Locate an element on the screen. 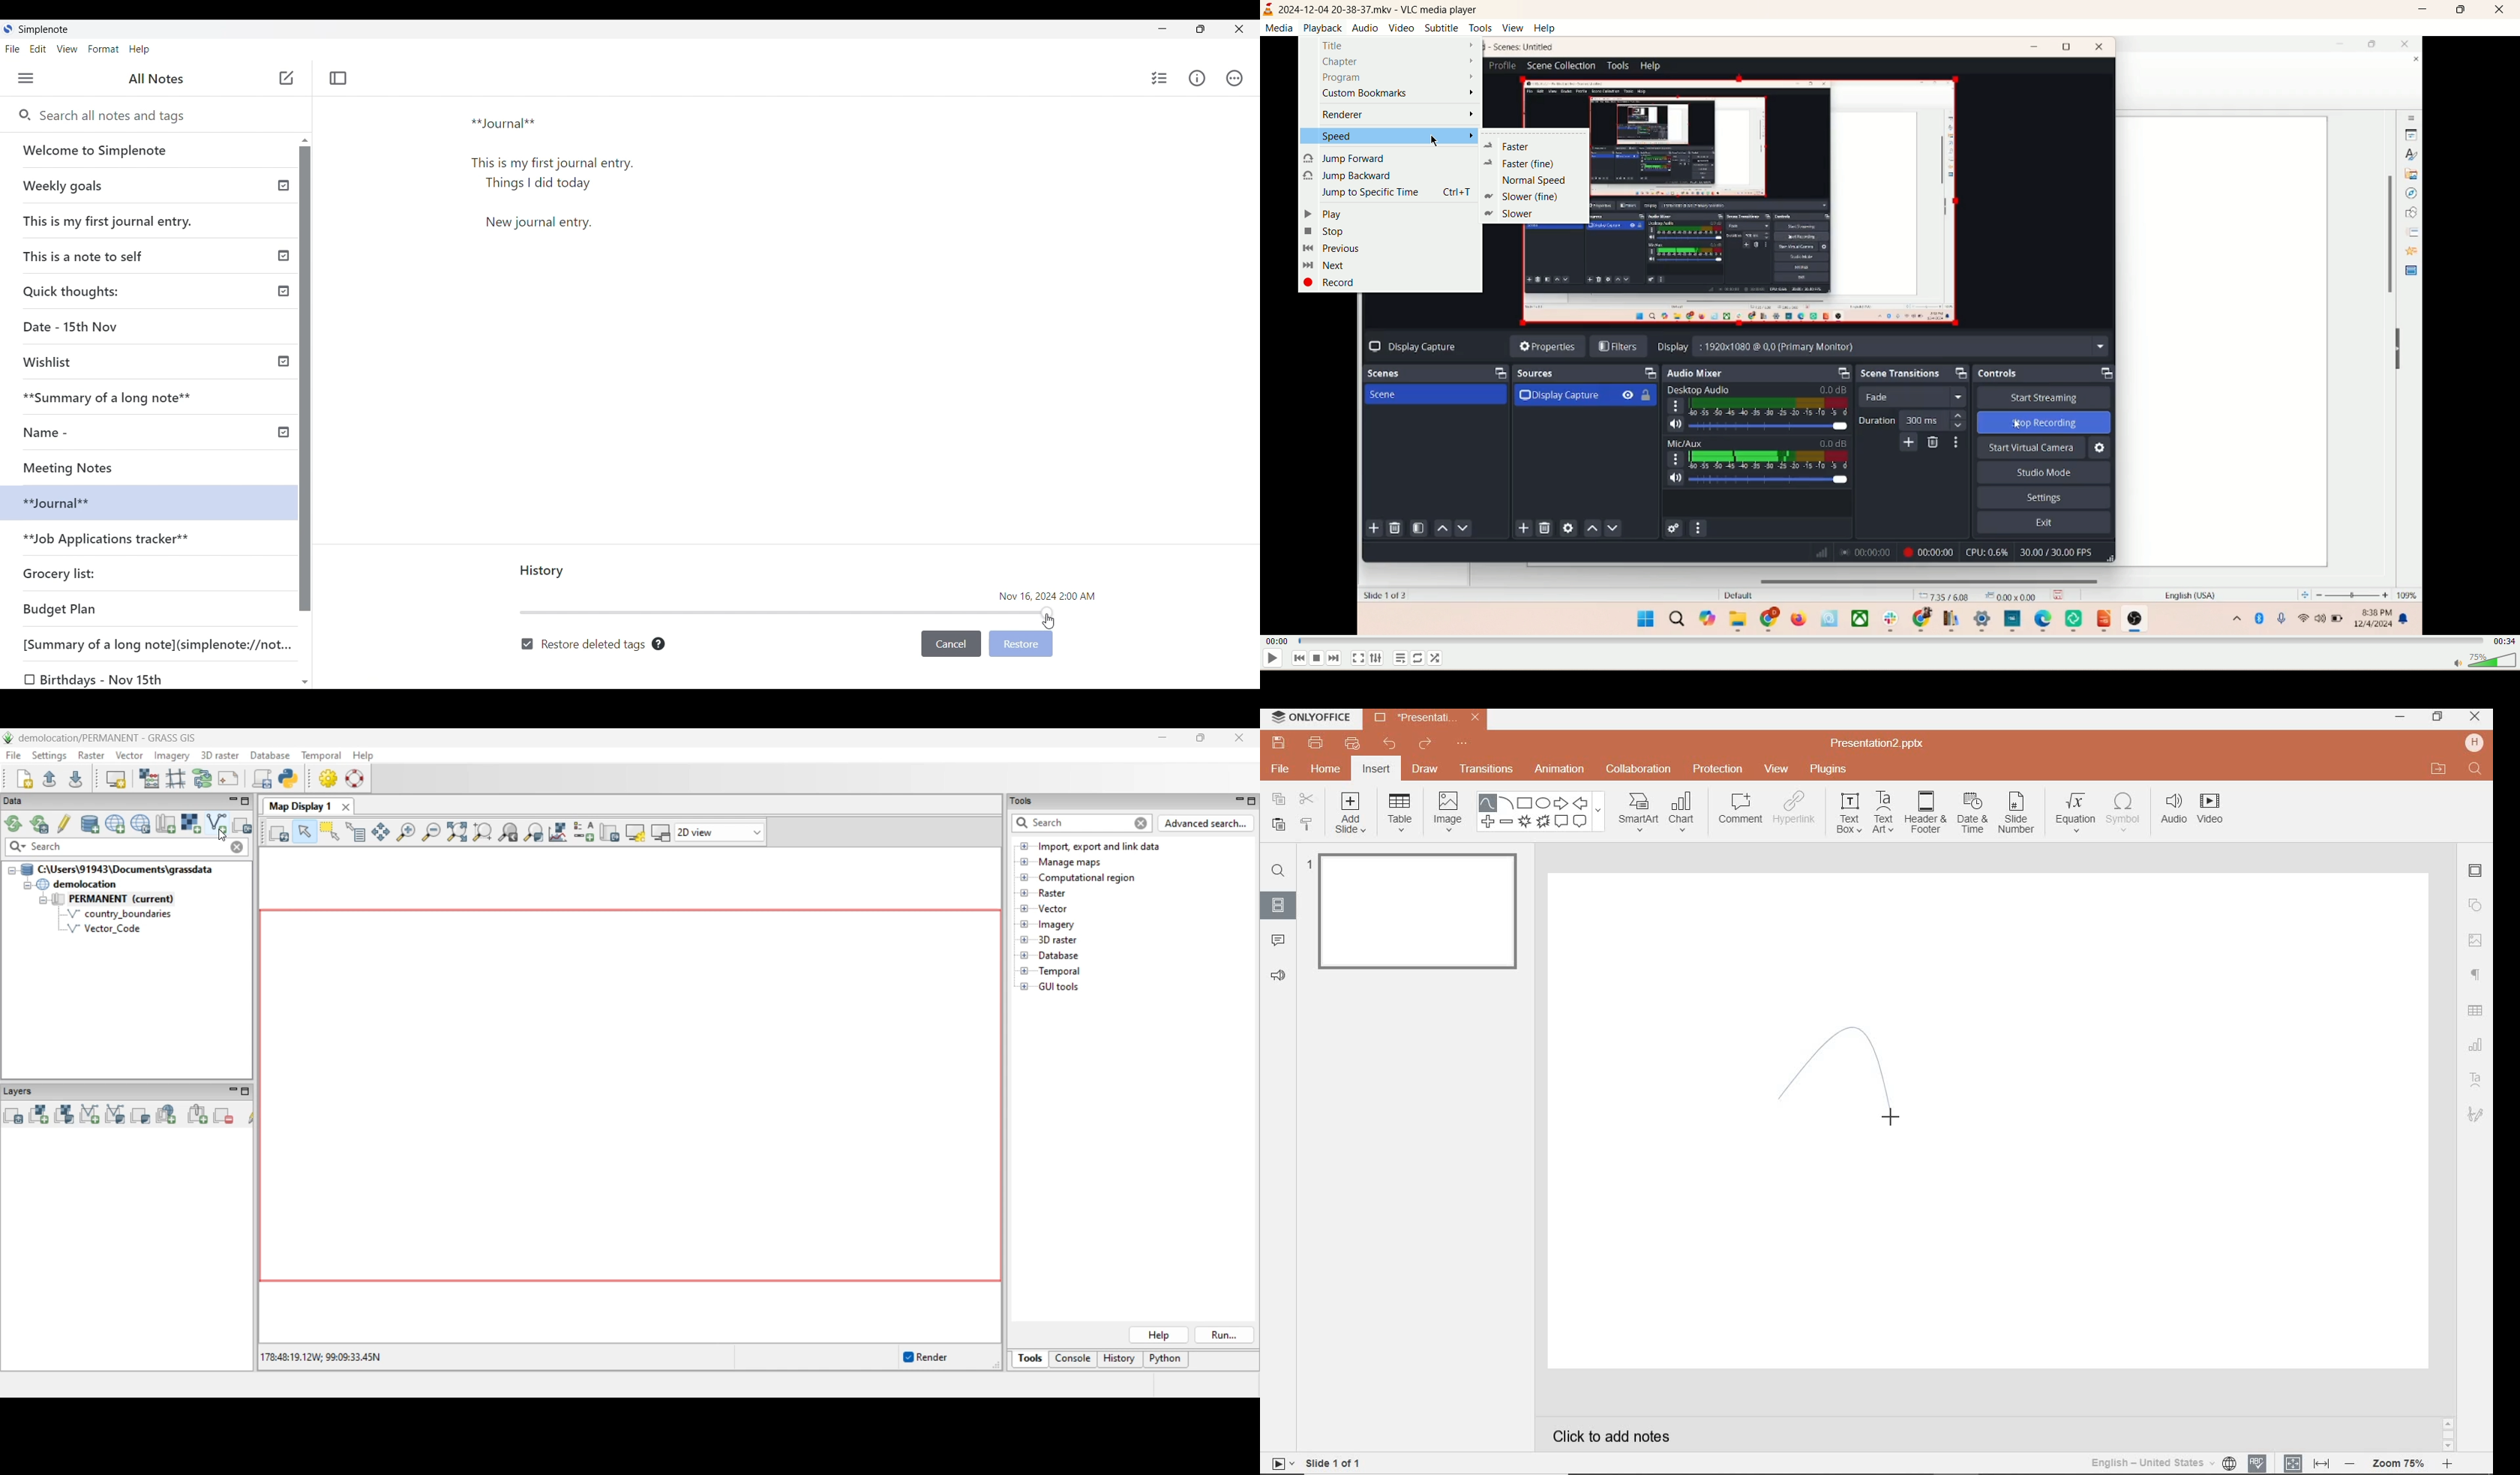  HOME is located at coordinates (1325, 770).